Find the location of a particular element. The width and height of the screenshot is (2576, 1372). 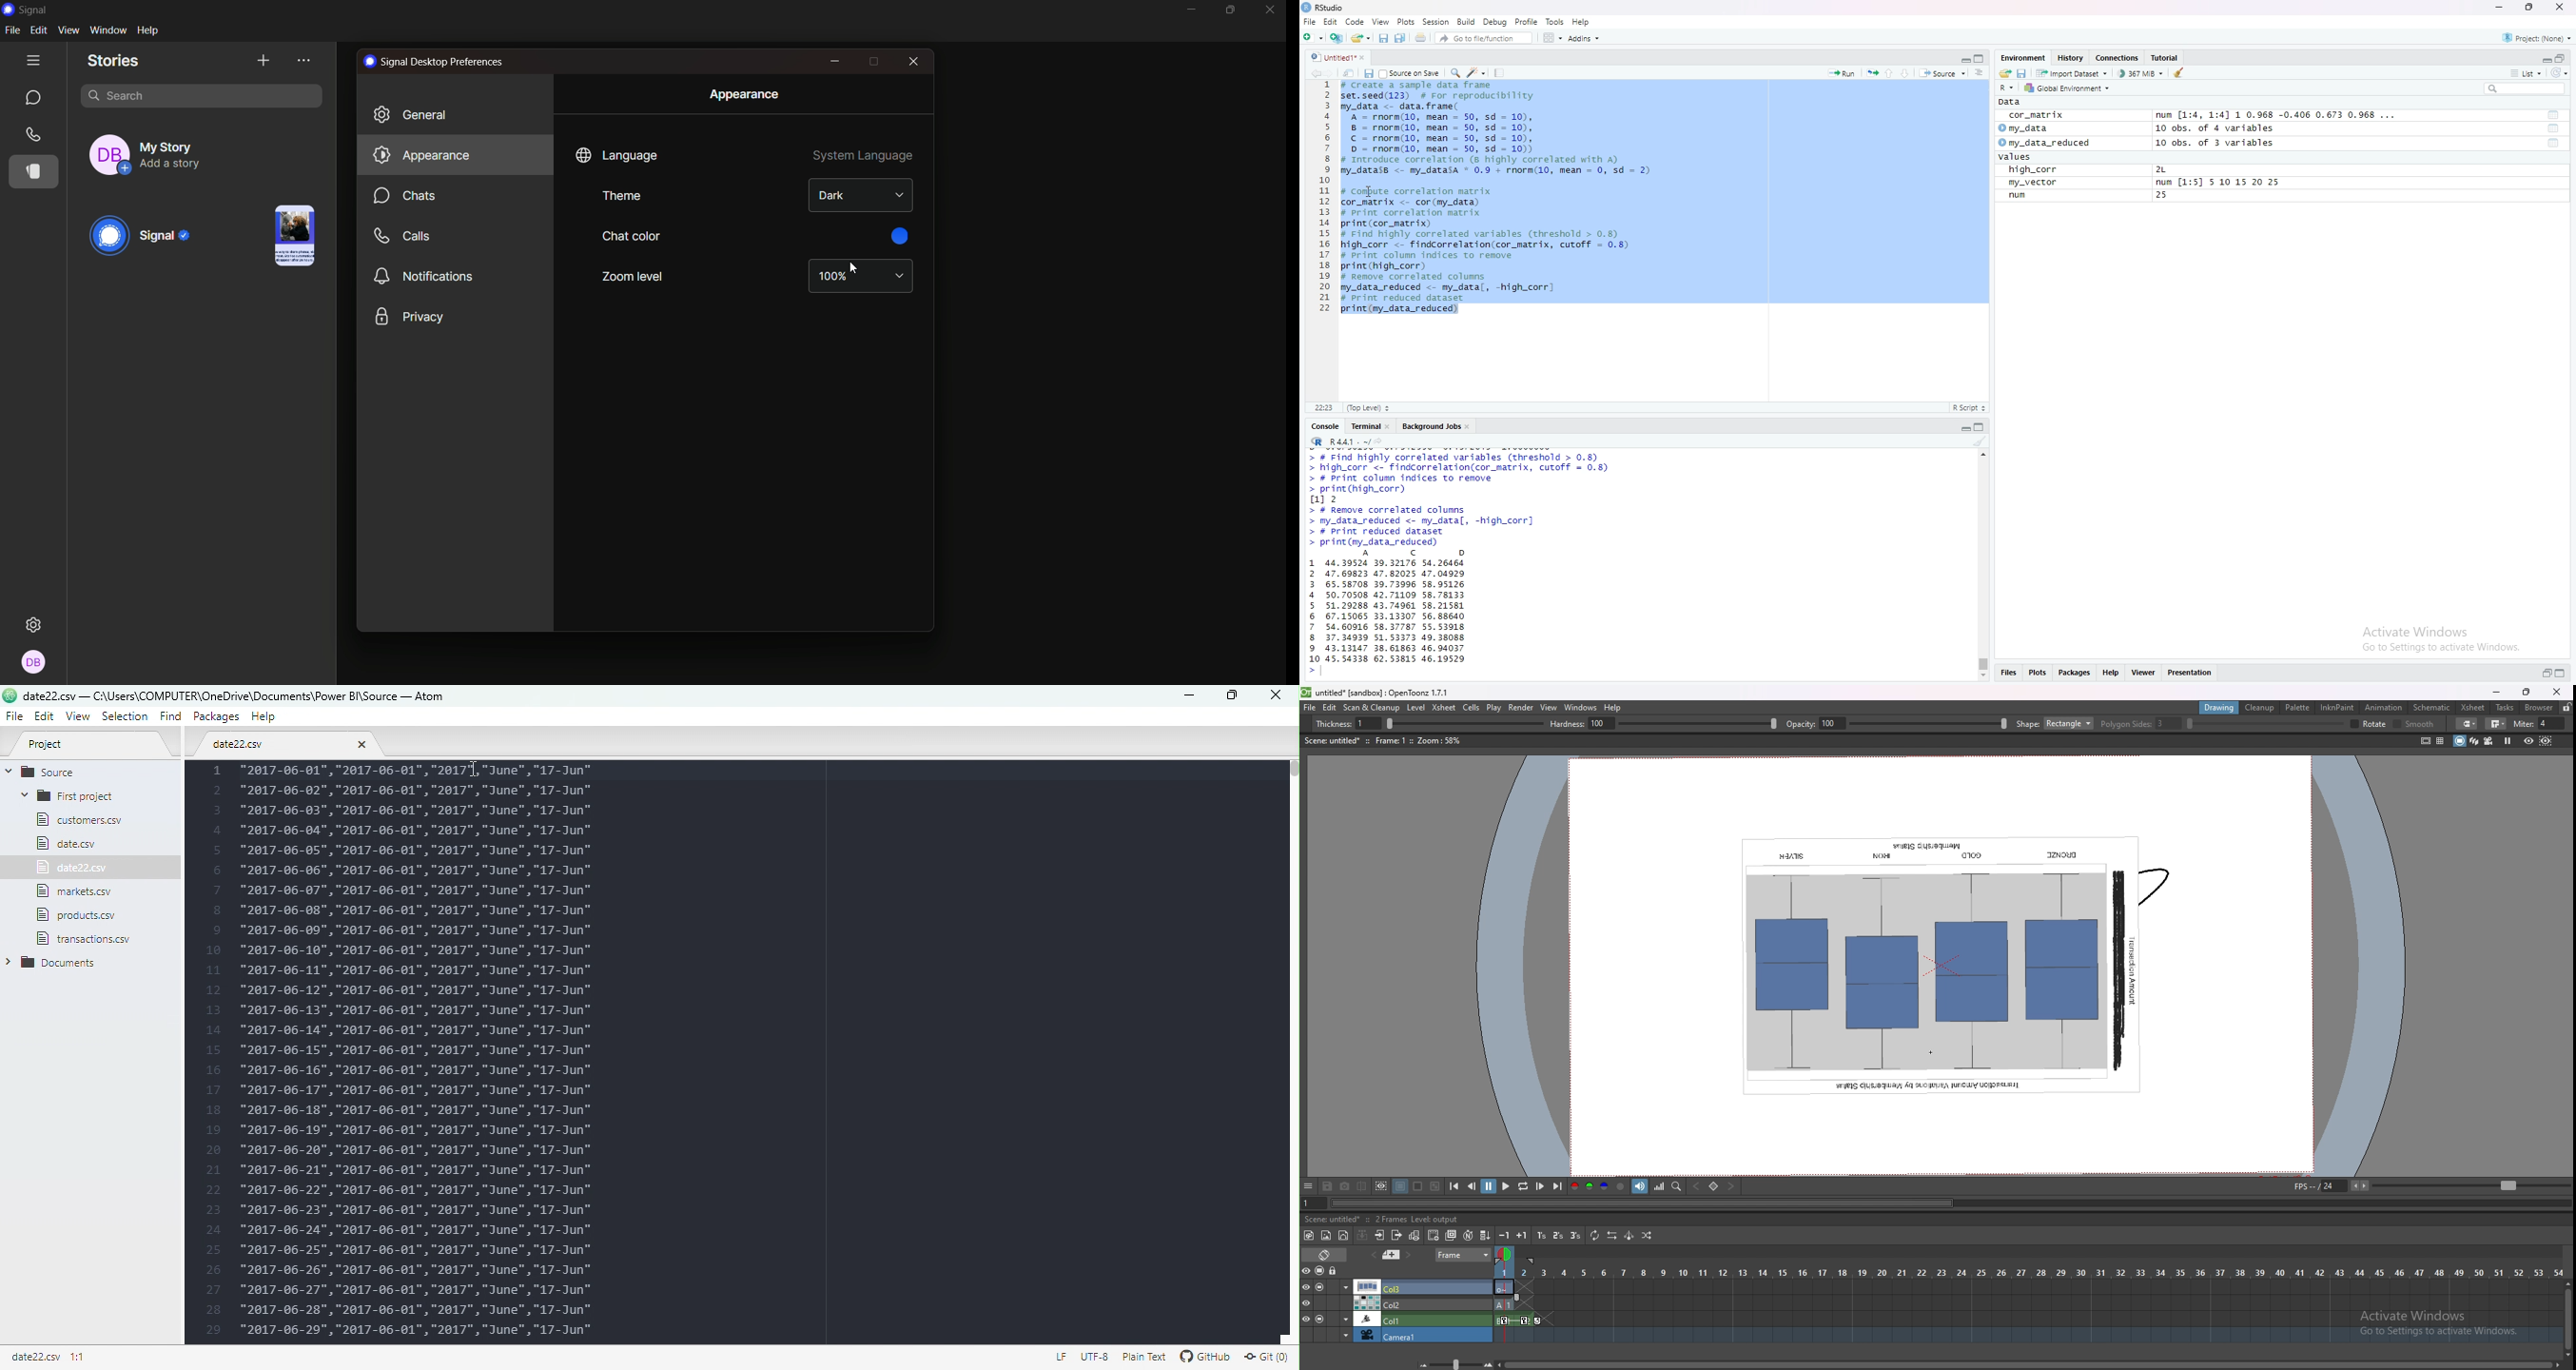

reload is located at coordinates (2559, 73).